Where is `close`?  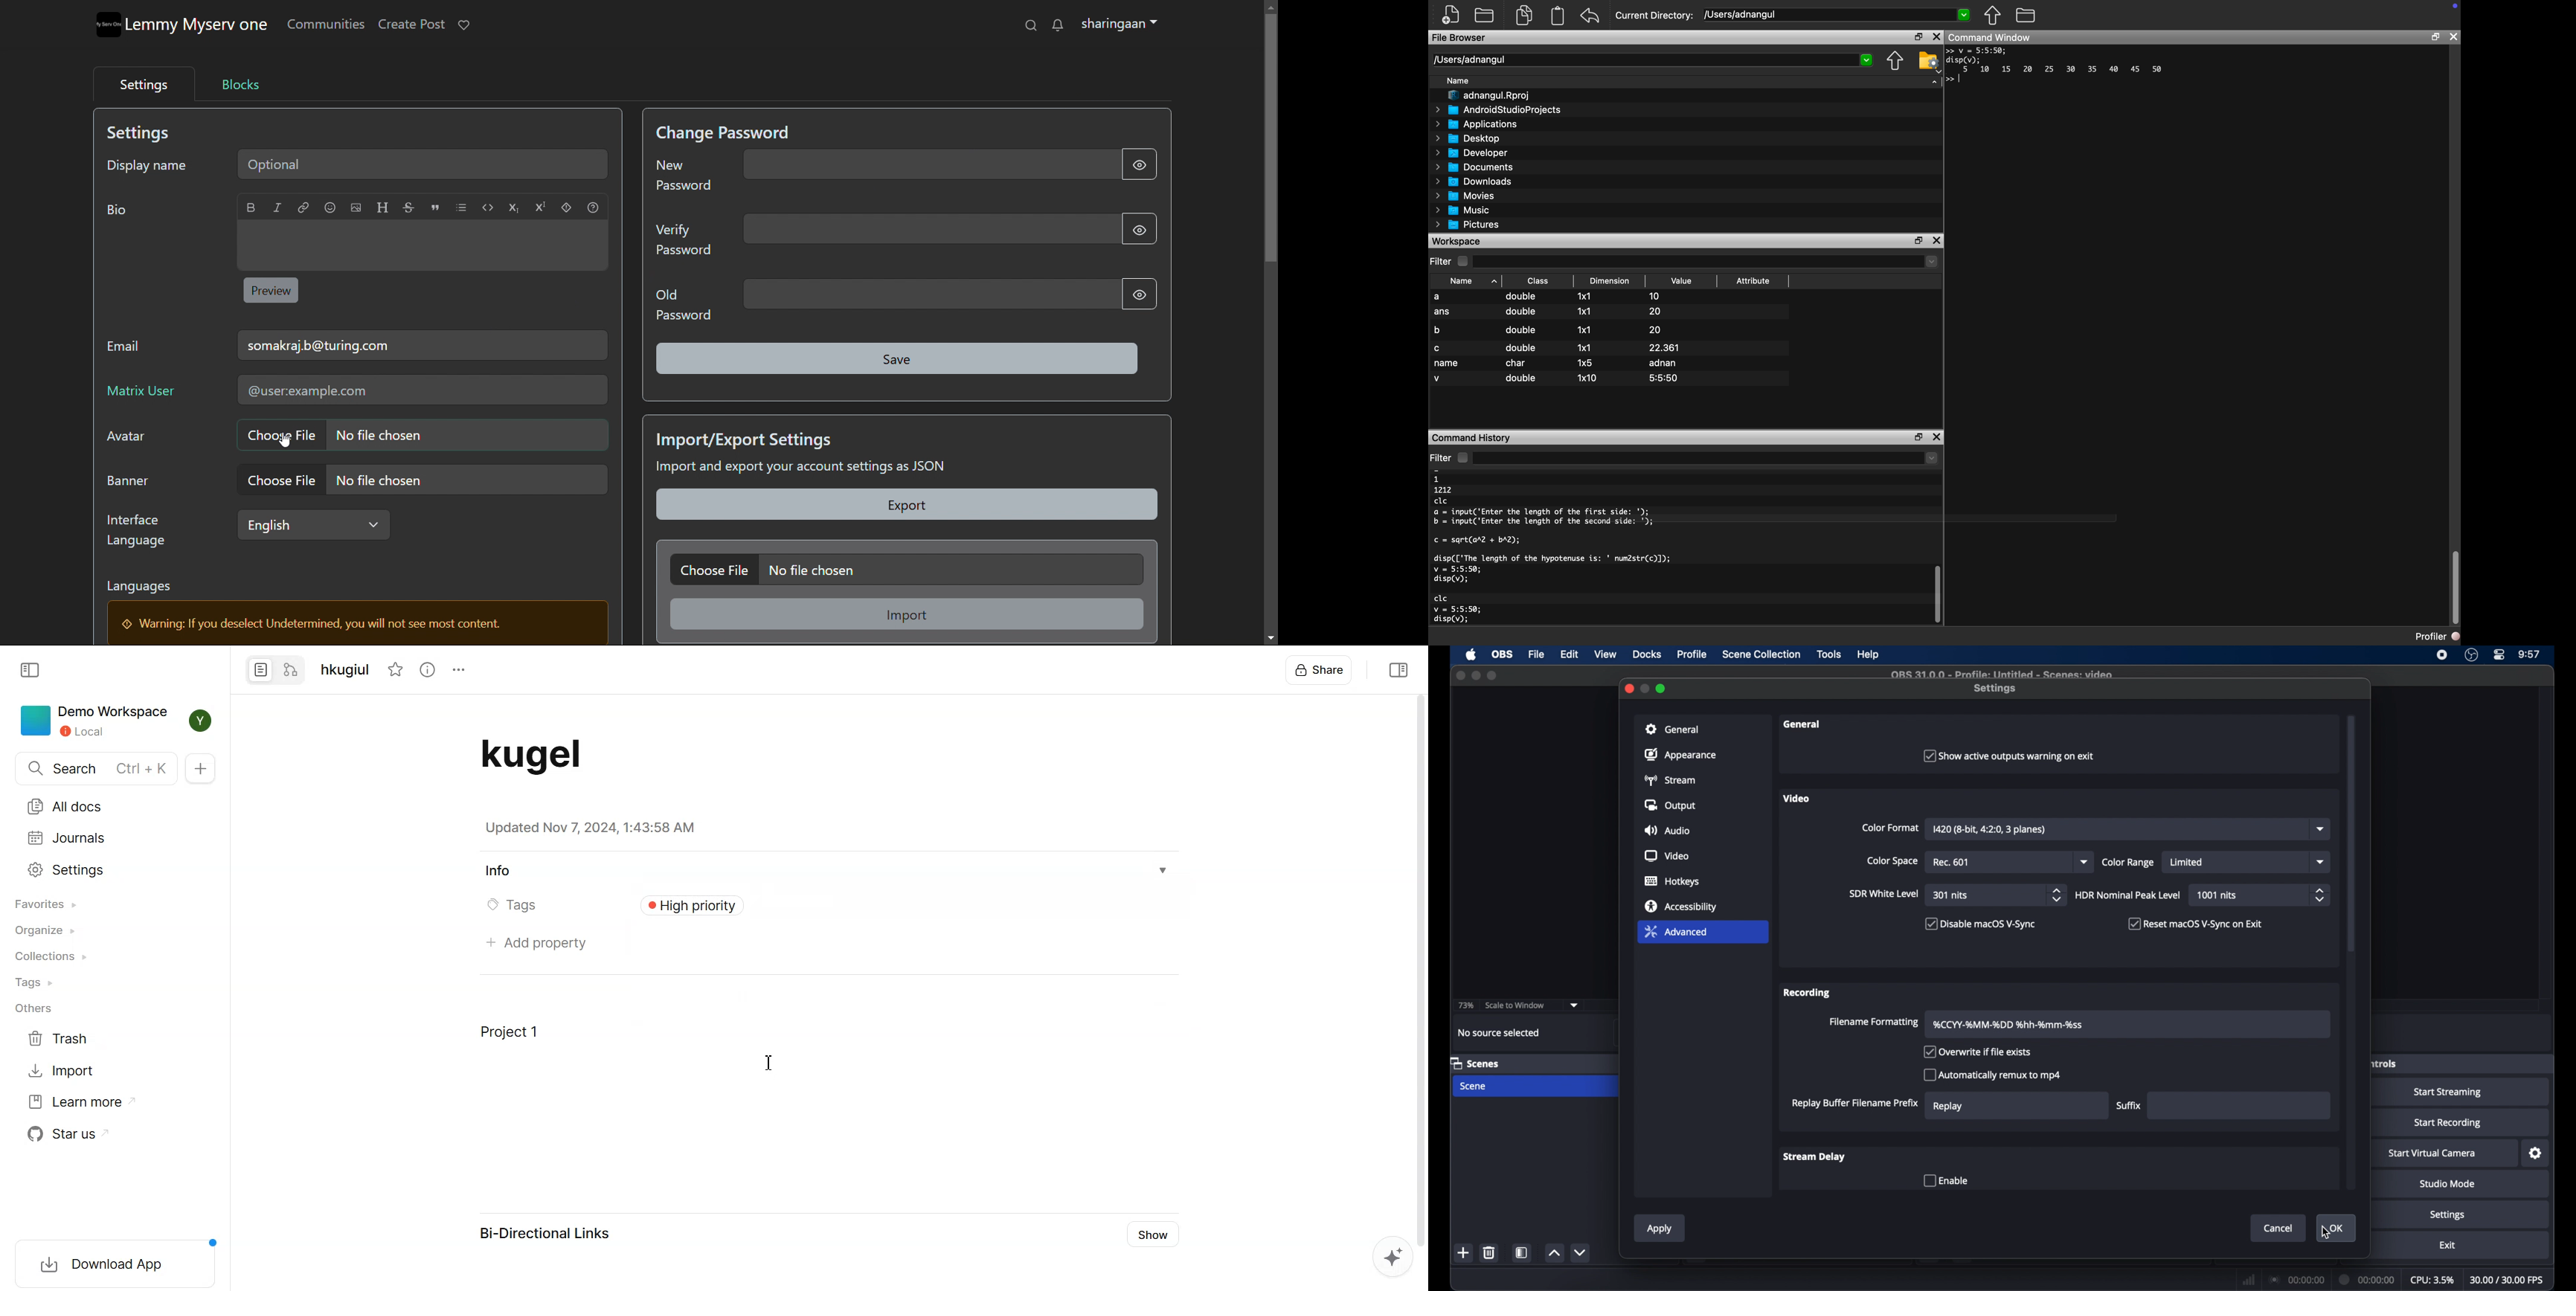 close is located at coordinates (1628, 689).